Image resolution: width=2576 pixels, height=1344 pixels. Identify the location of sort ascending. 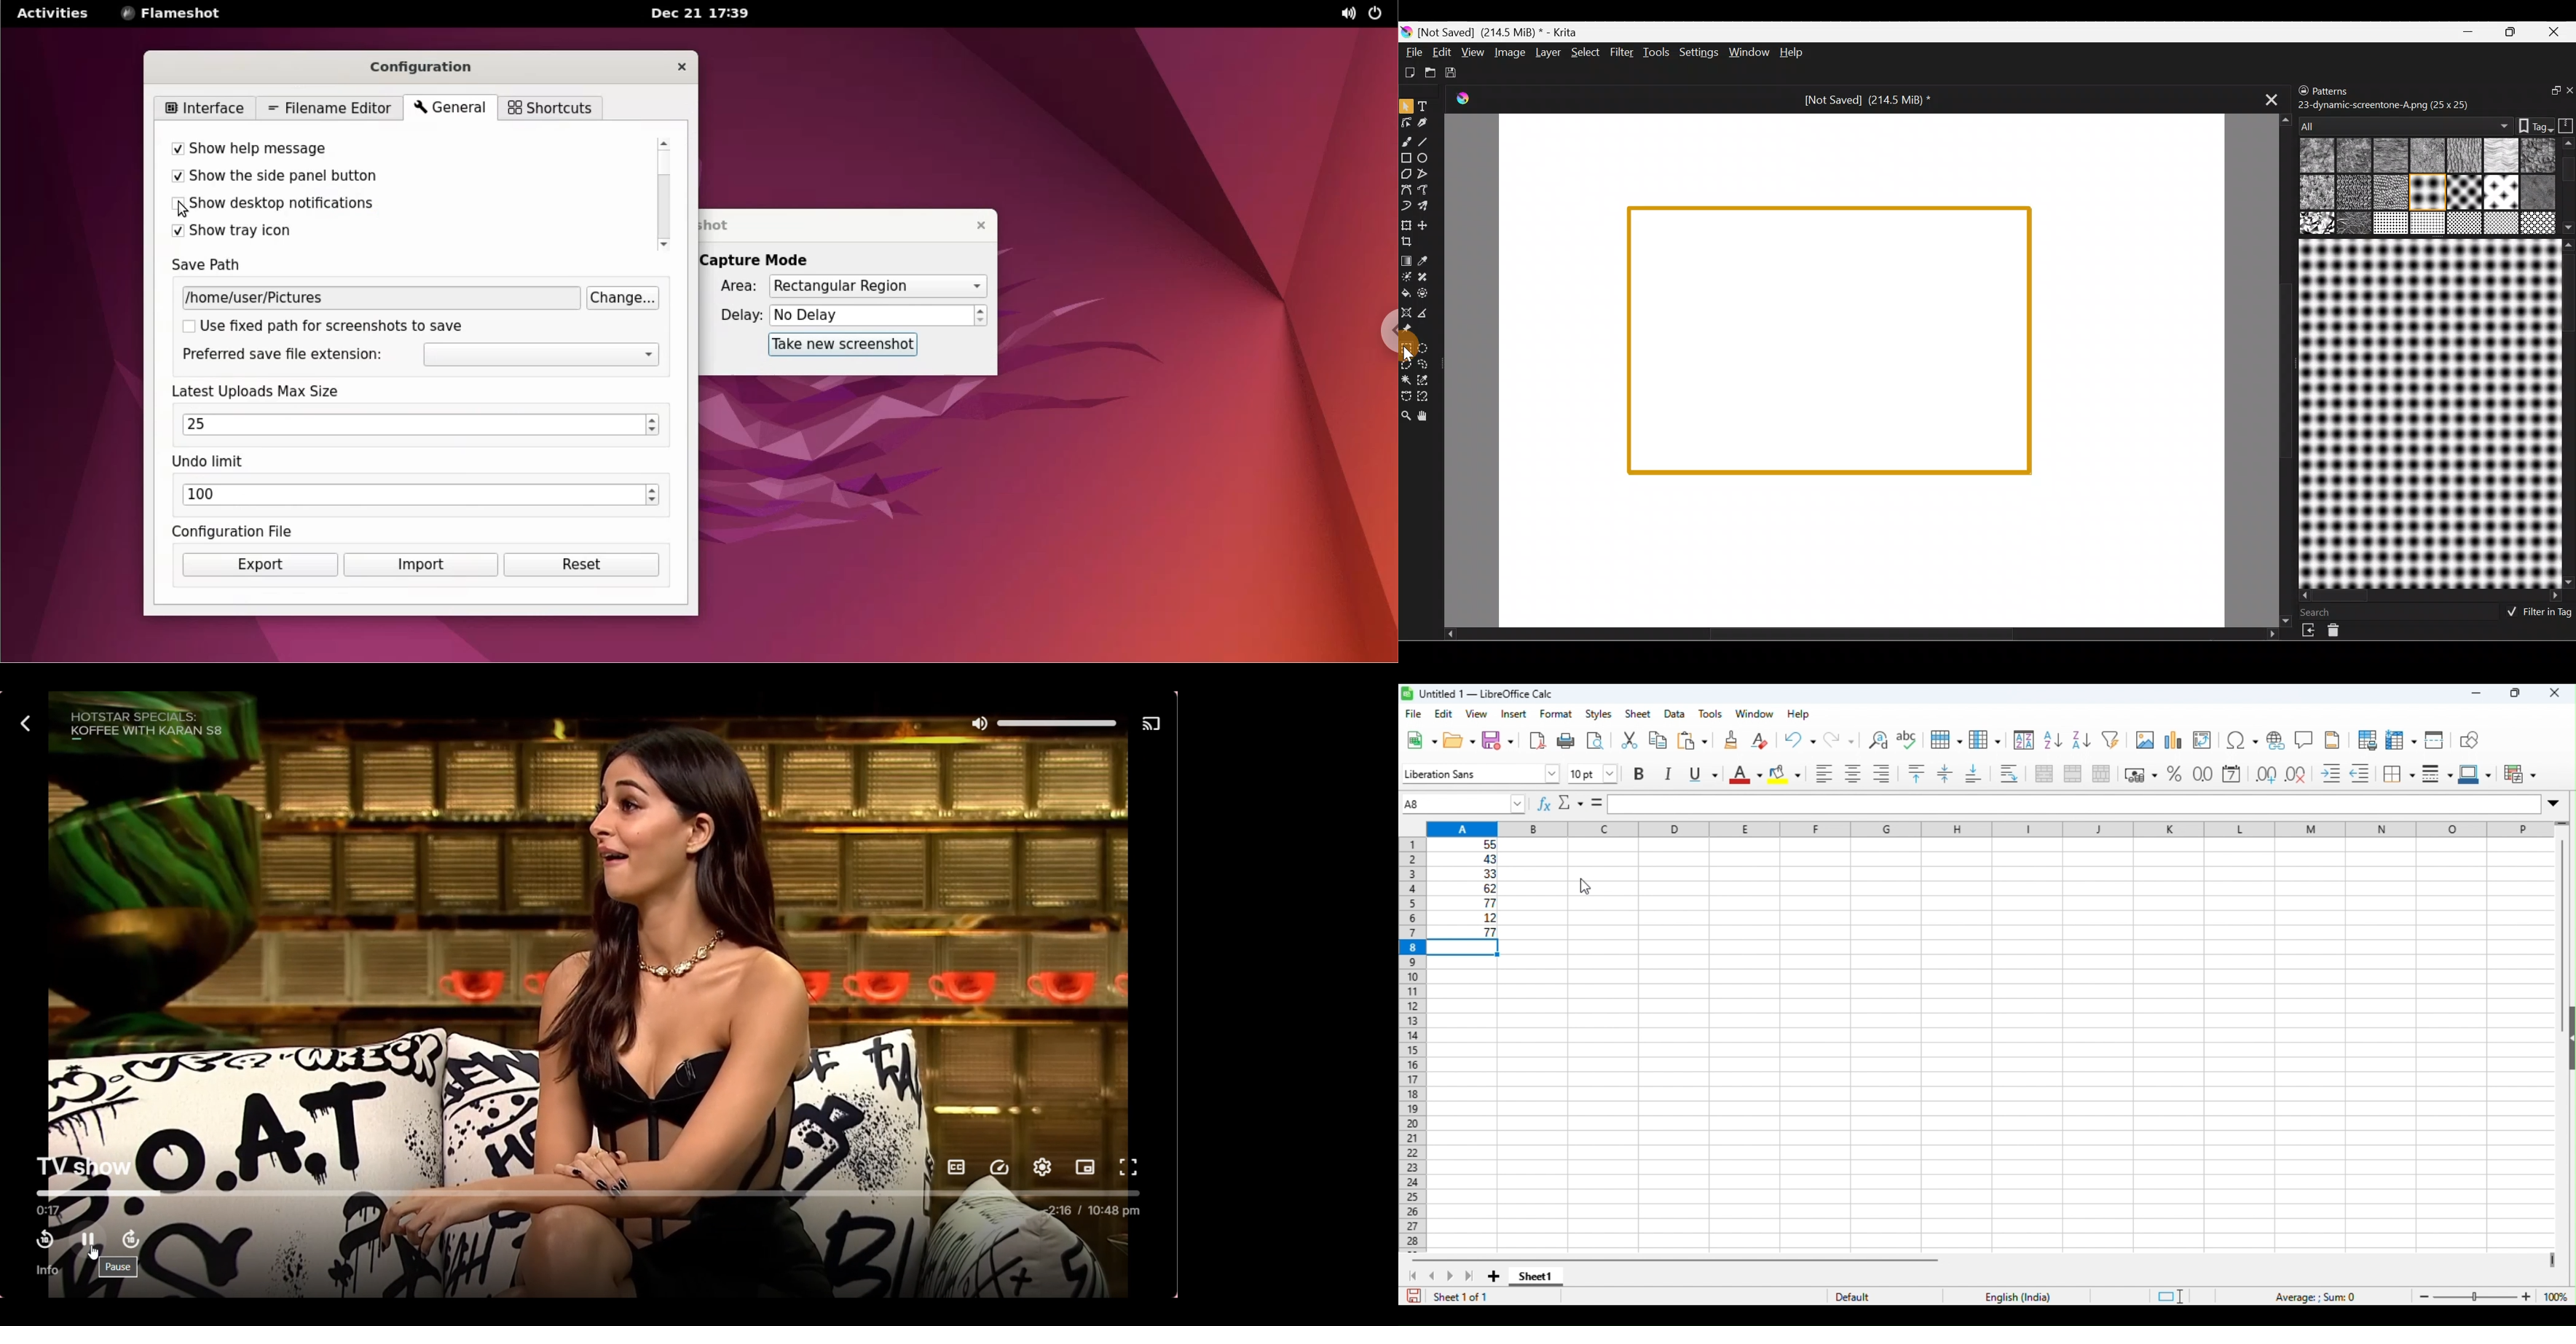
(2051, 740).